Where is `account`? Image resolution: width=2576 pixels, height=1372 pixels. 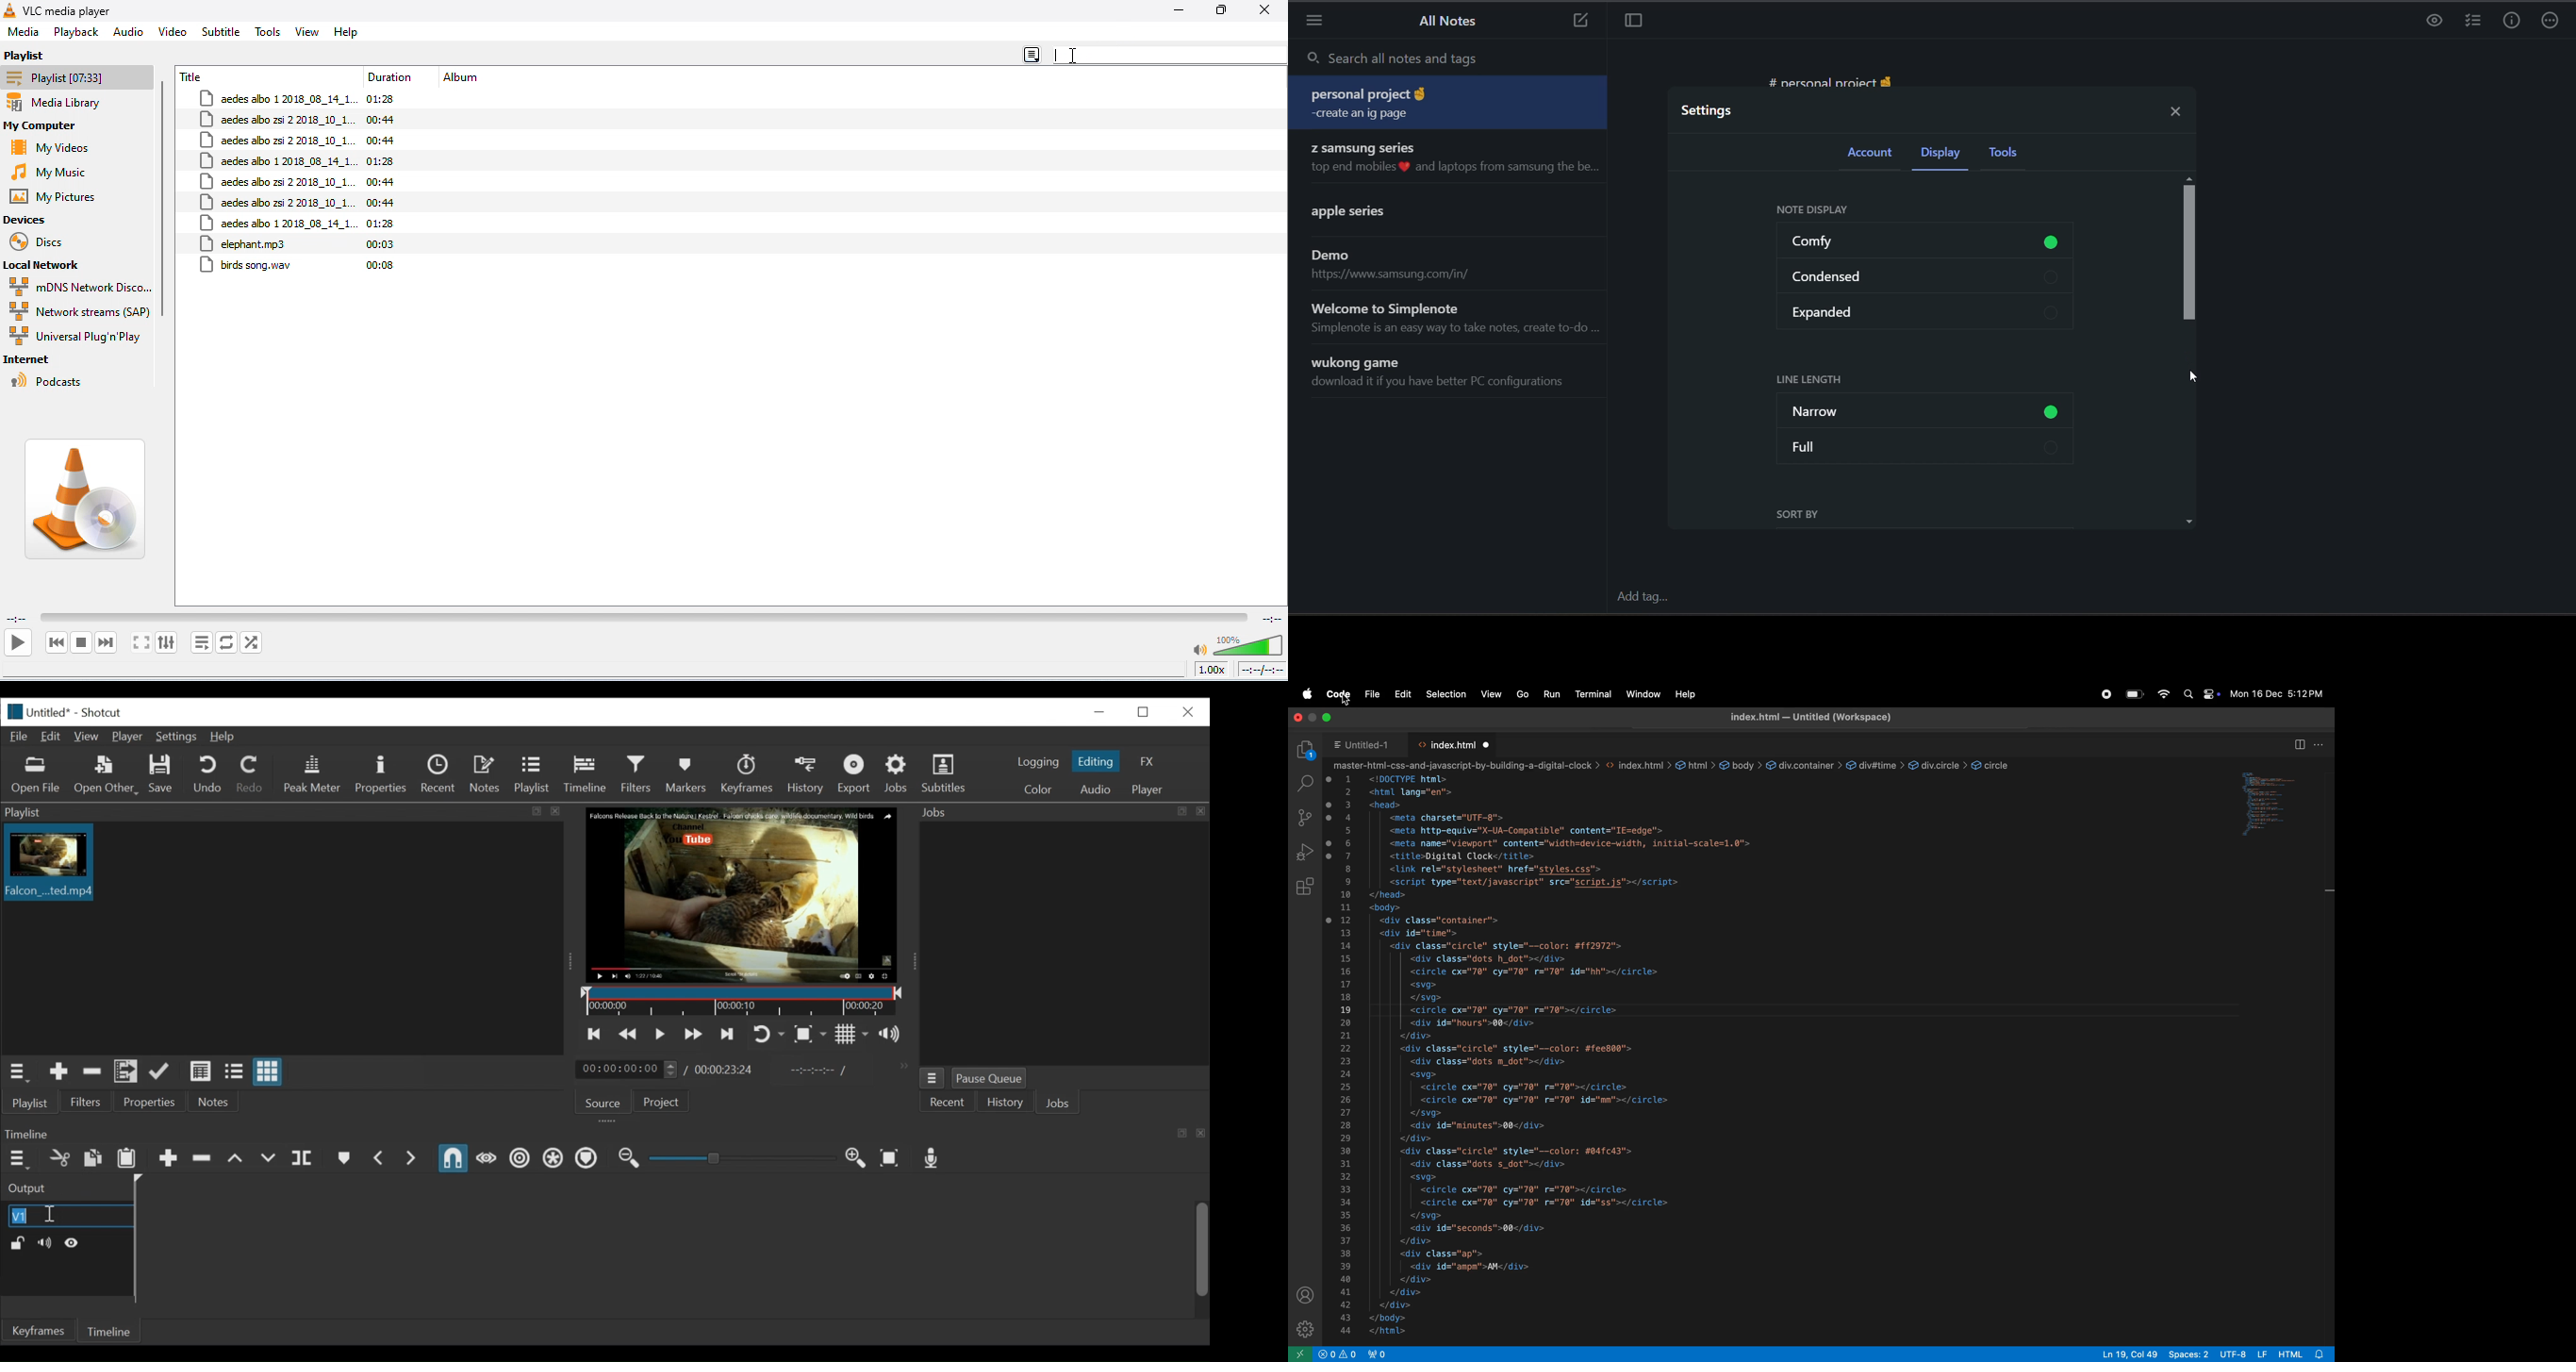 account is located at coordinates (1872, 156).